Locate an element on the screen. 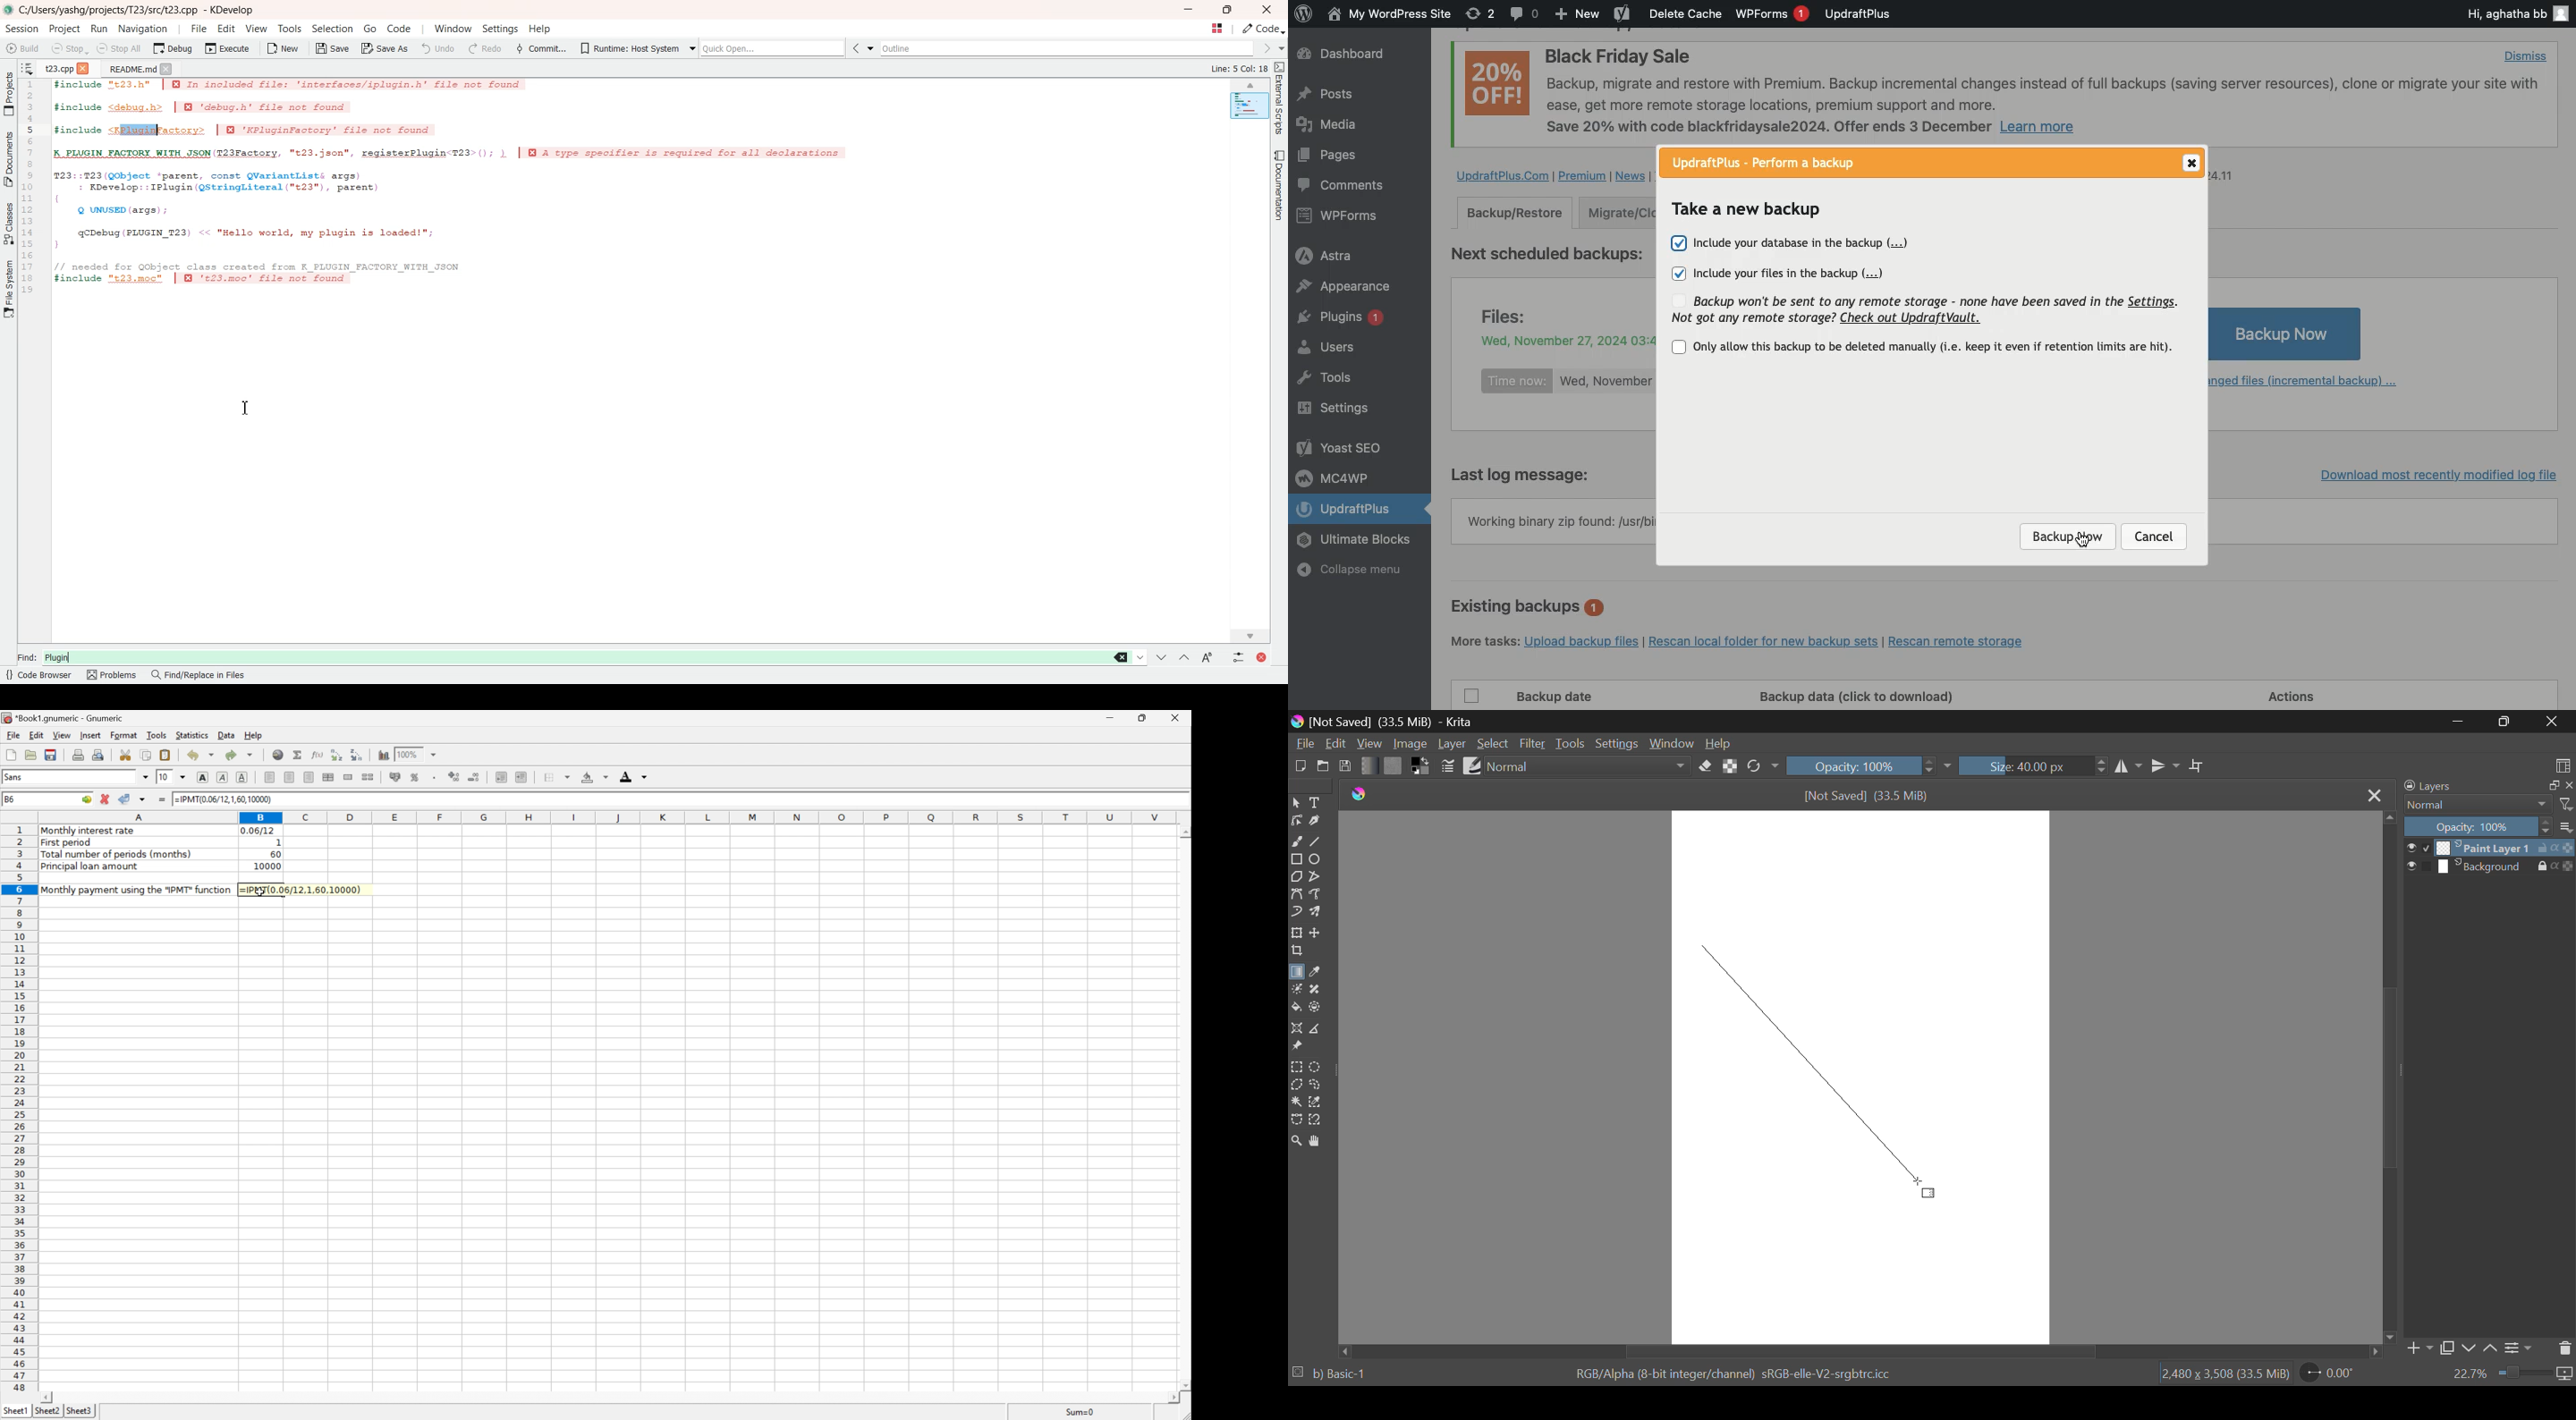  Sum in current cell is located at coordinates (296, 755).